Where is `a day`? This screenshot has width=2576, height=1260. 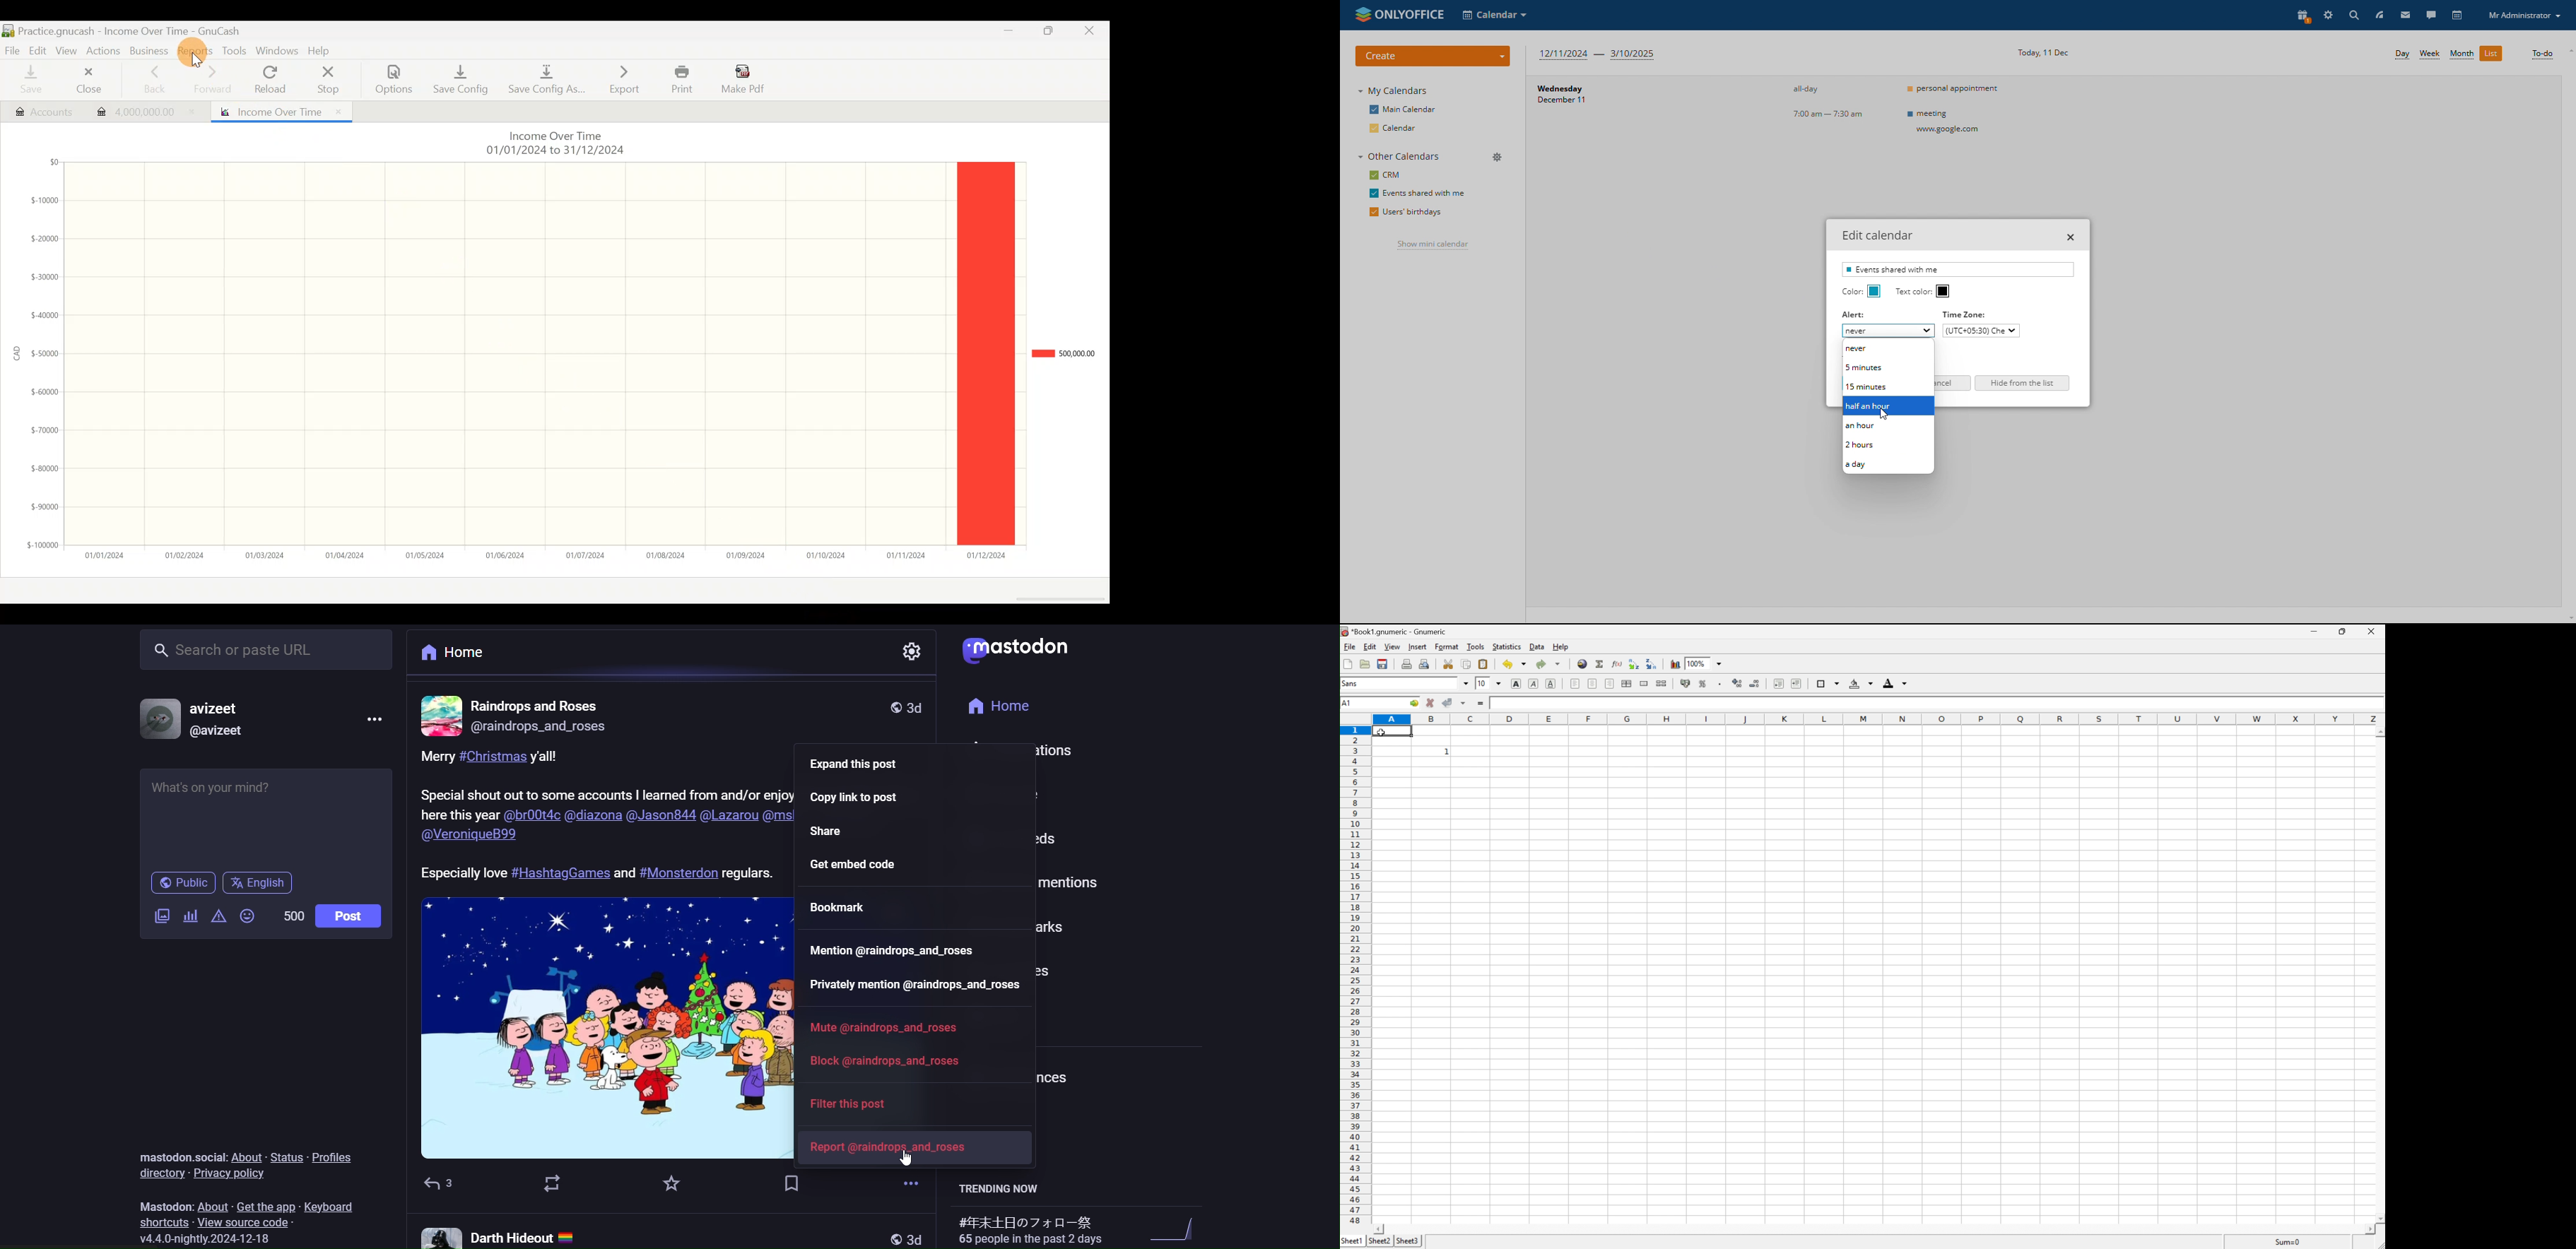 a day is located at coordinates (1889, 464).